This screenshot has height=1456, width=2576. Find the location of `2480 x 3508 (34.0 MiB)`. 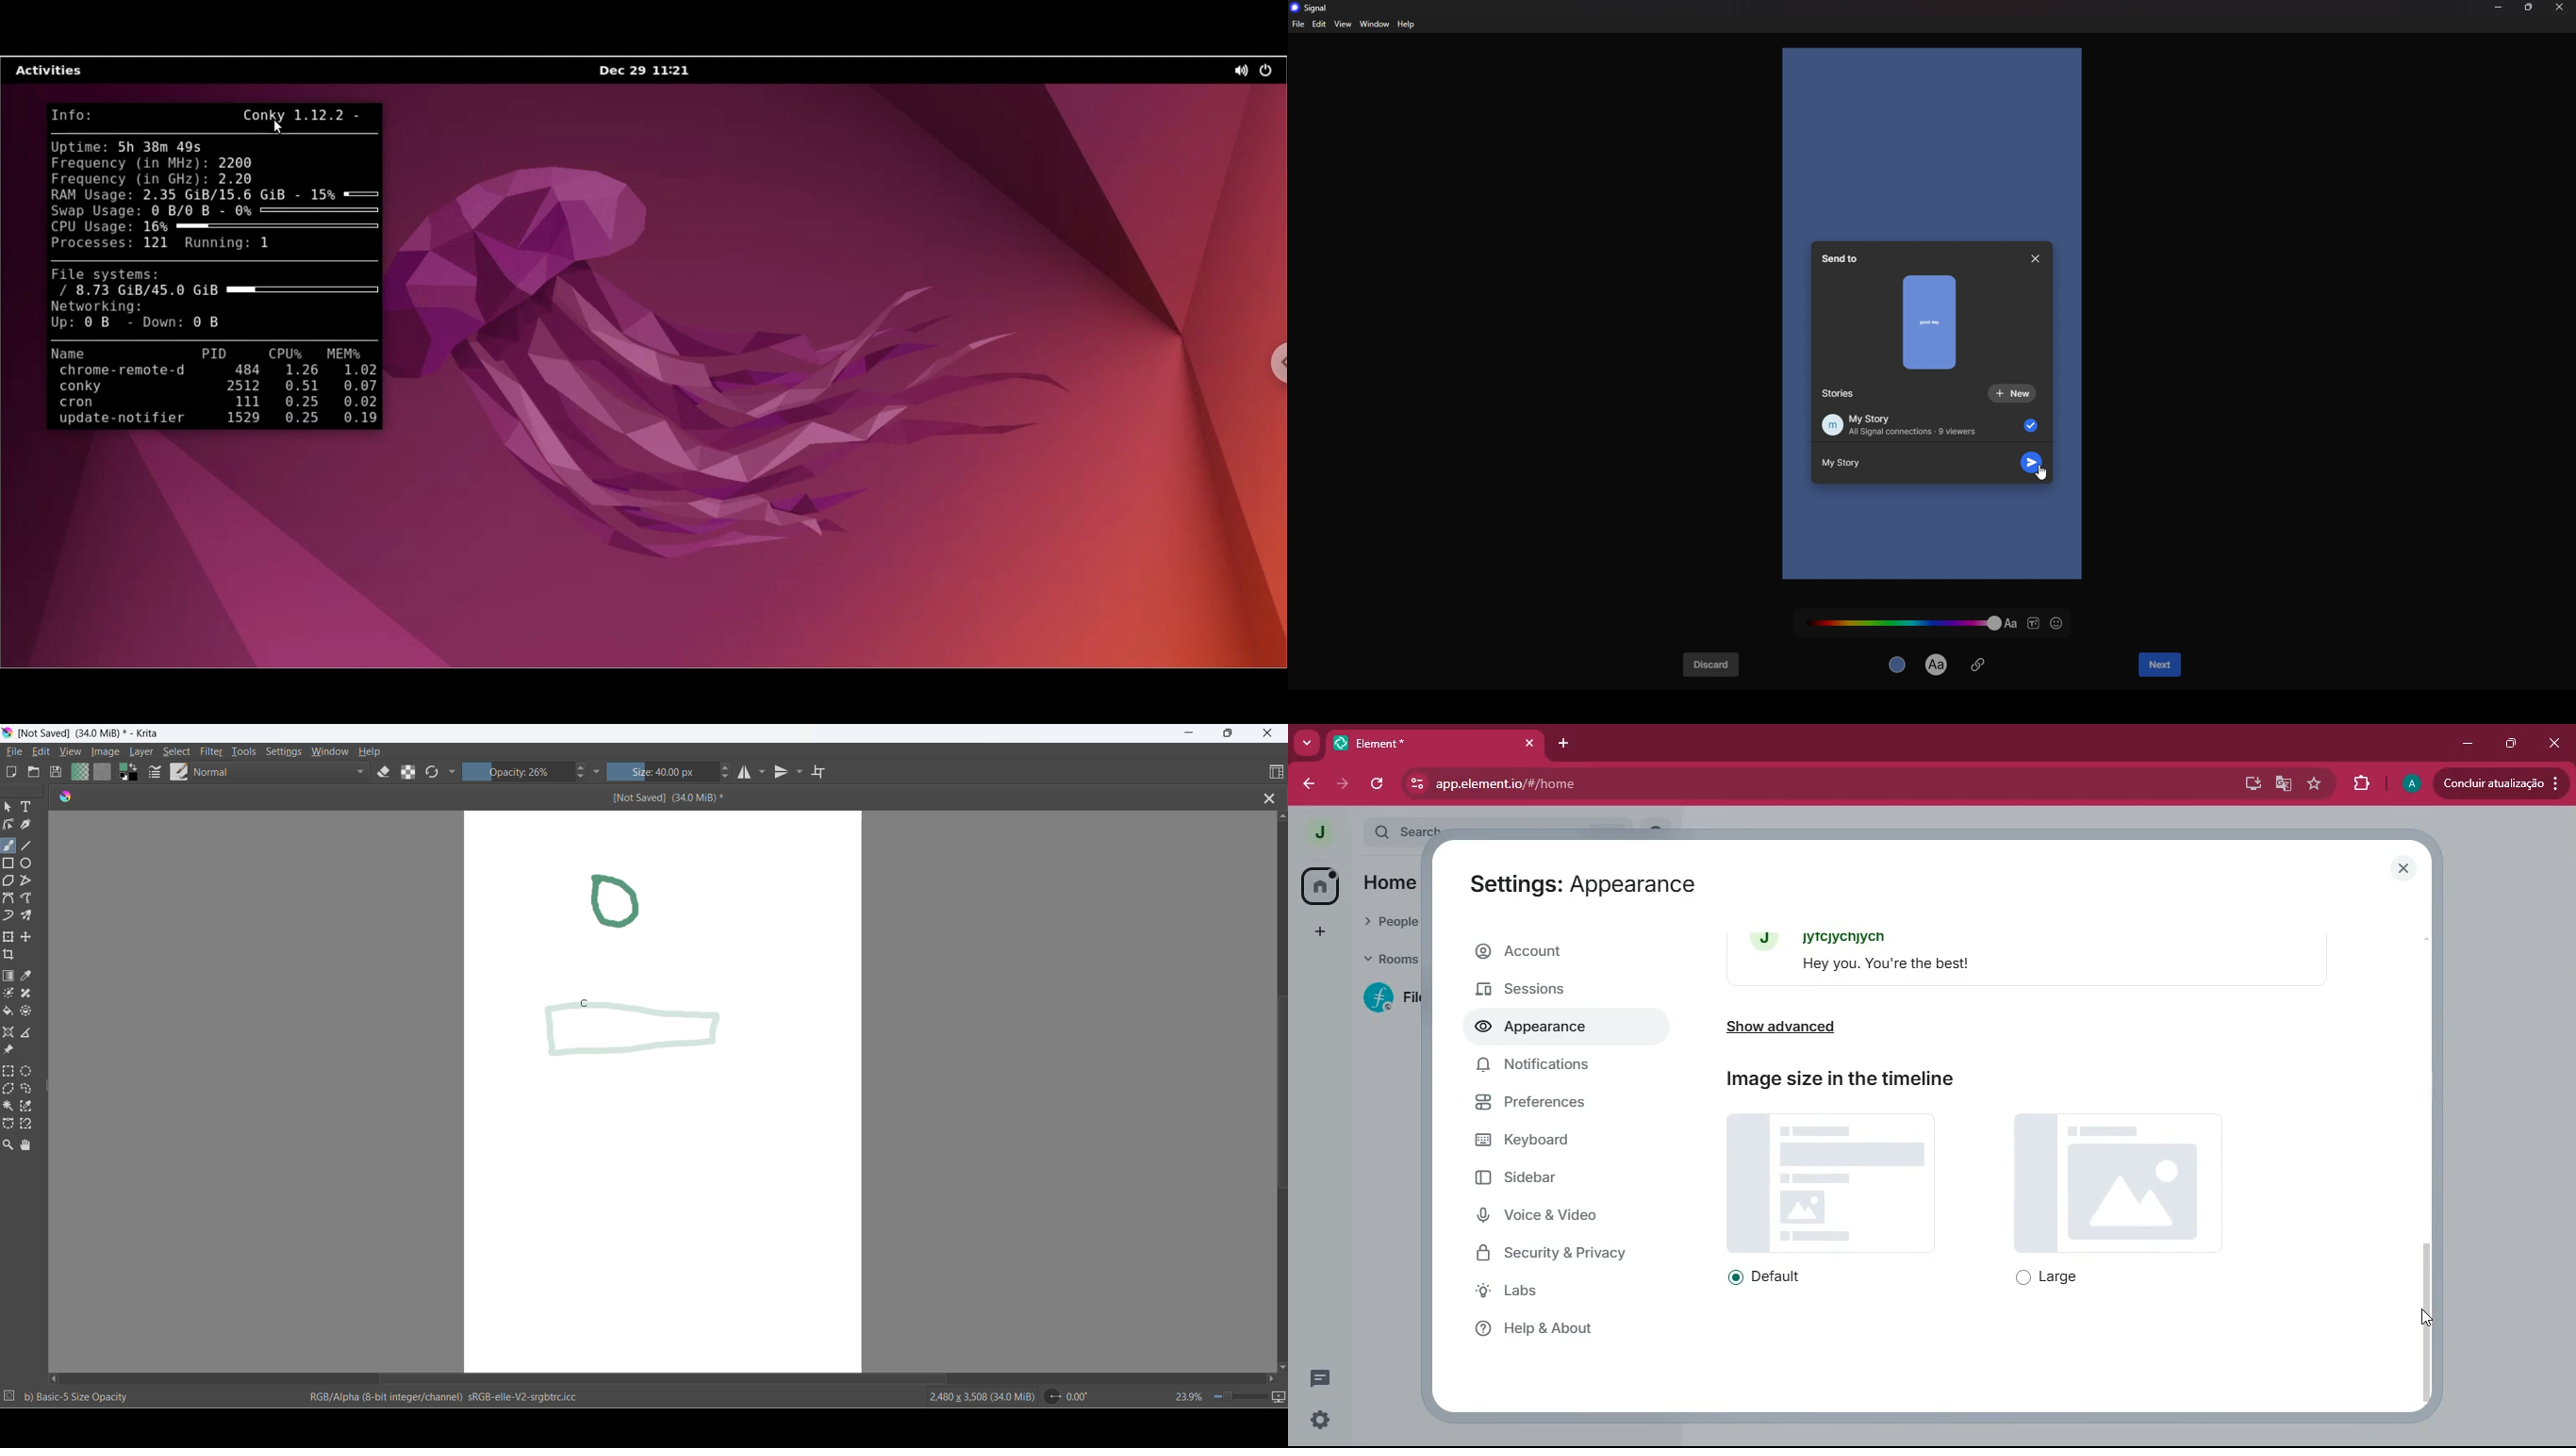

2480 x 3508 (34.0 MiB) is located at coordinates (976, 1398).